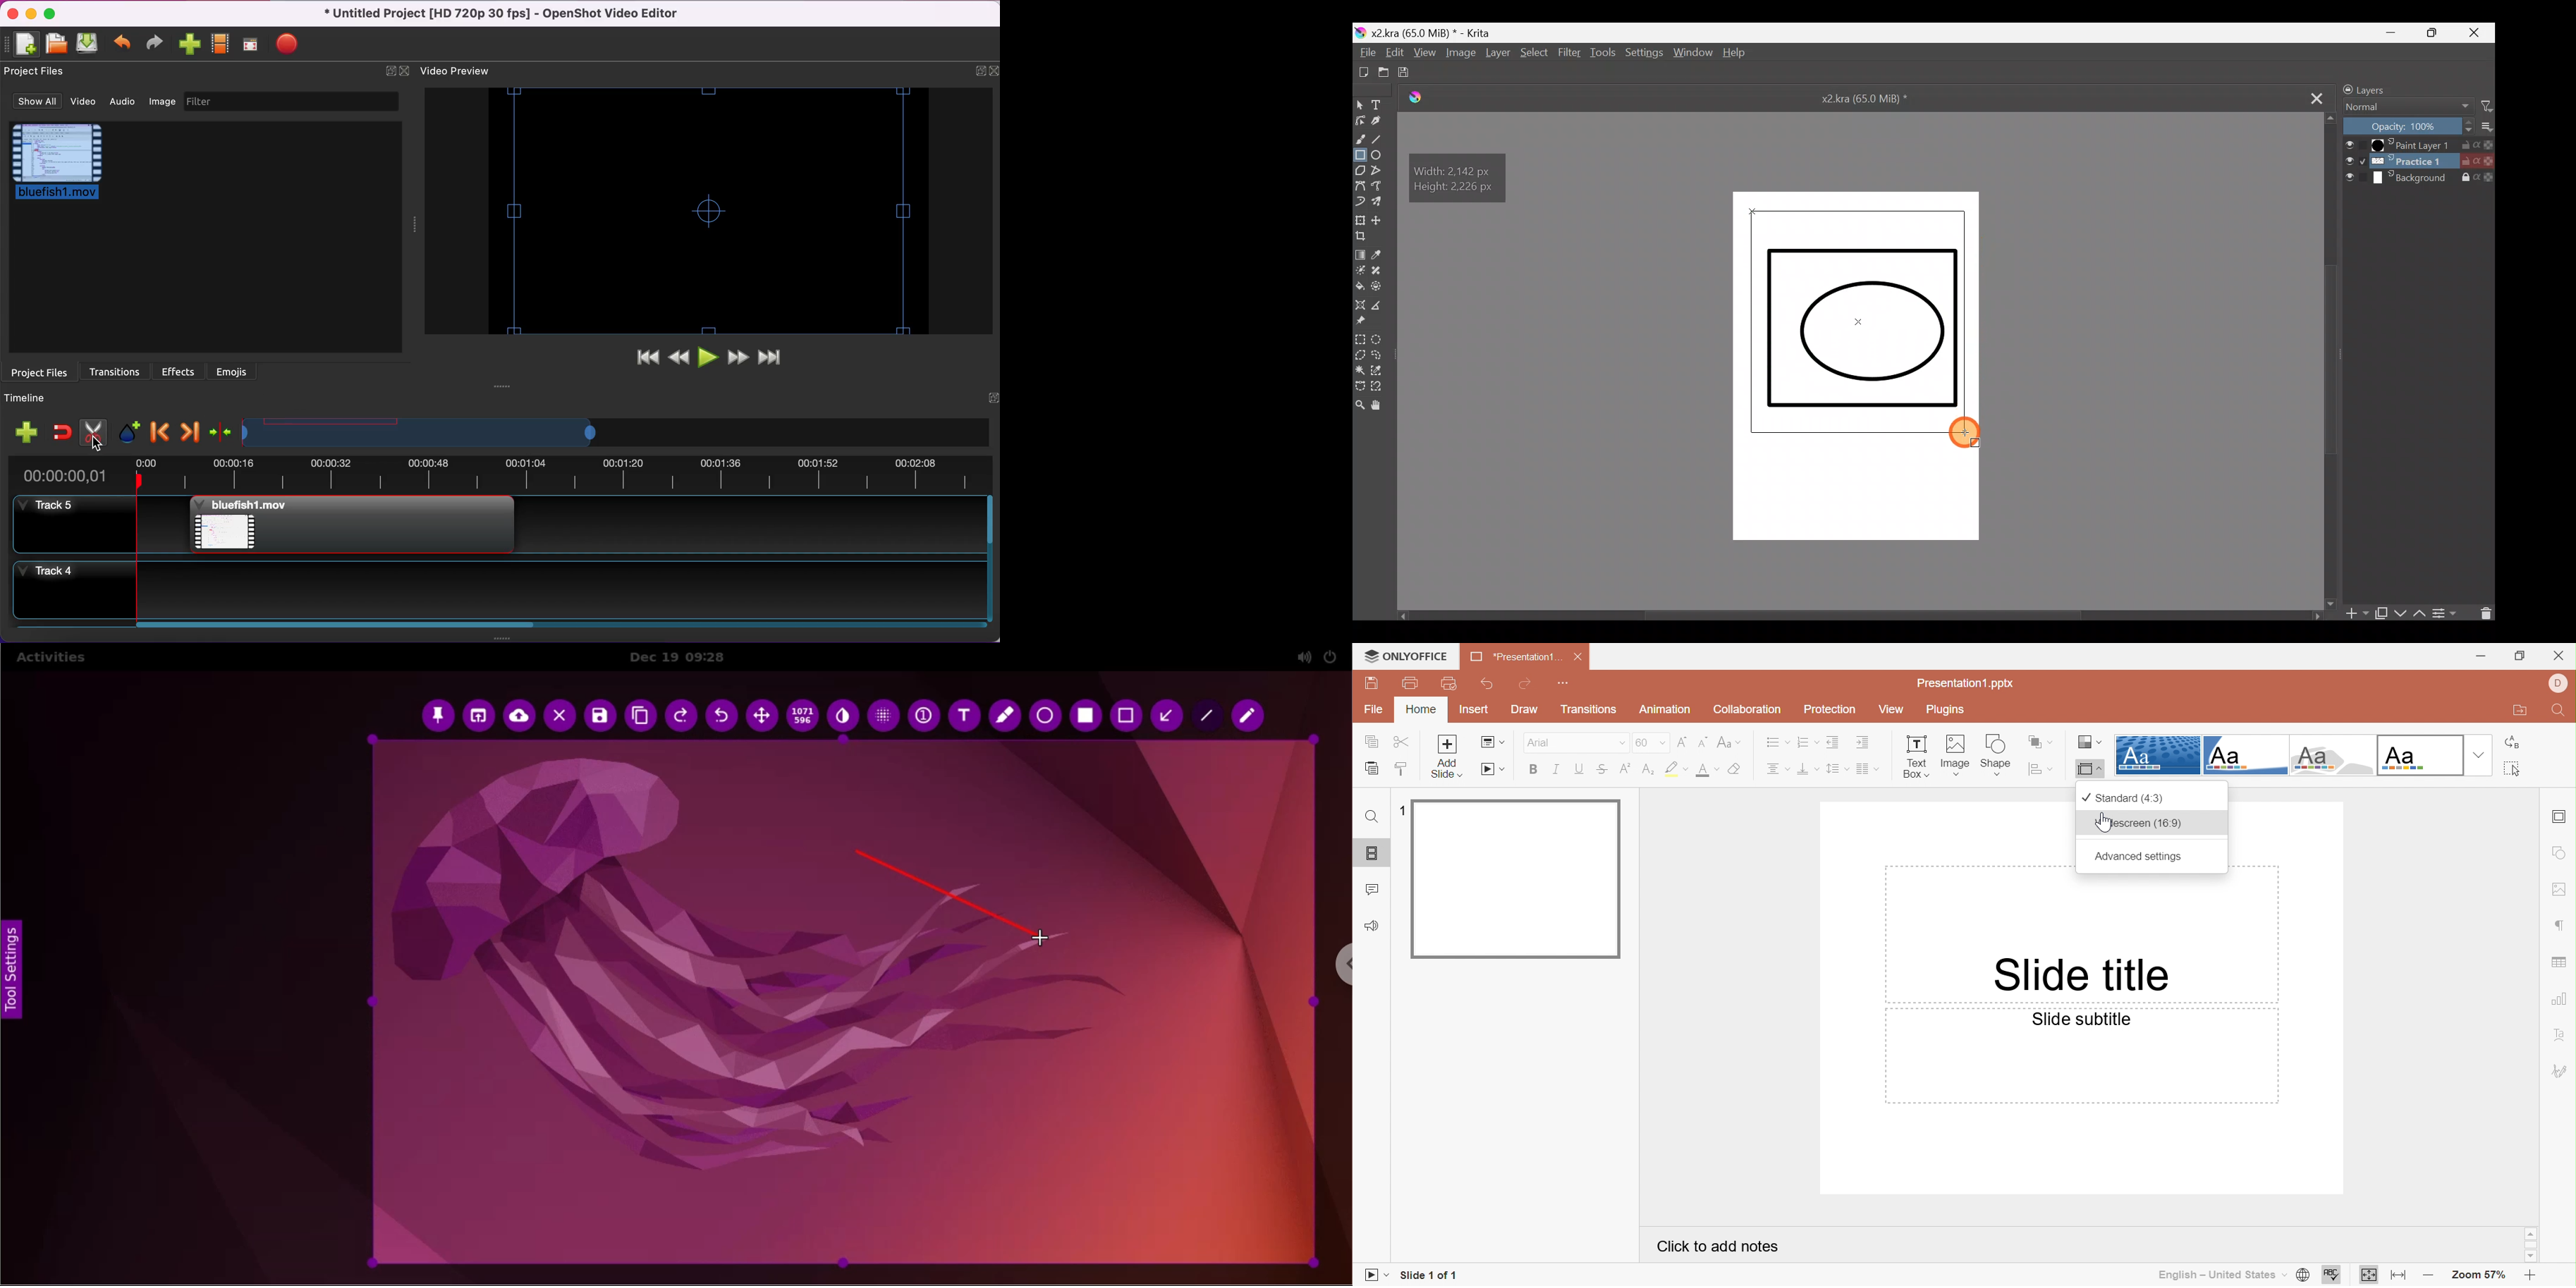 The image size is (2576, 1288). Describe the element at coordinates (1379, 372) in the screenshot. I see `Similar colour selection tool` at that location.